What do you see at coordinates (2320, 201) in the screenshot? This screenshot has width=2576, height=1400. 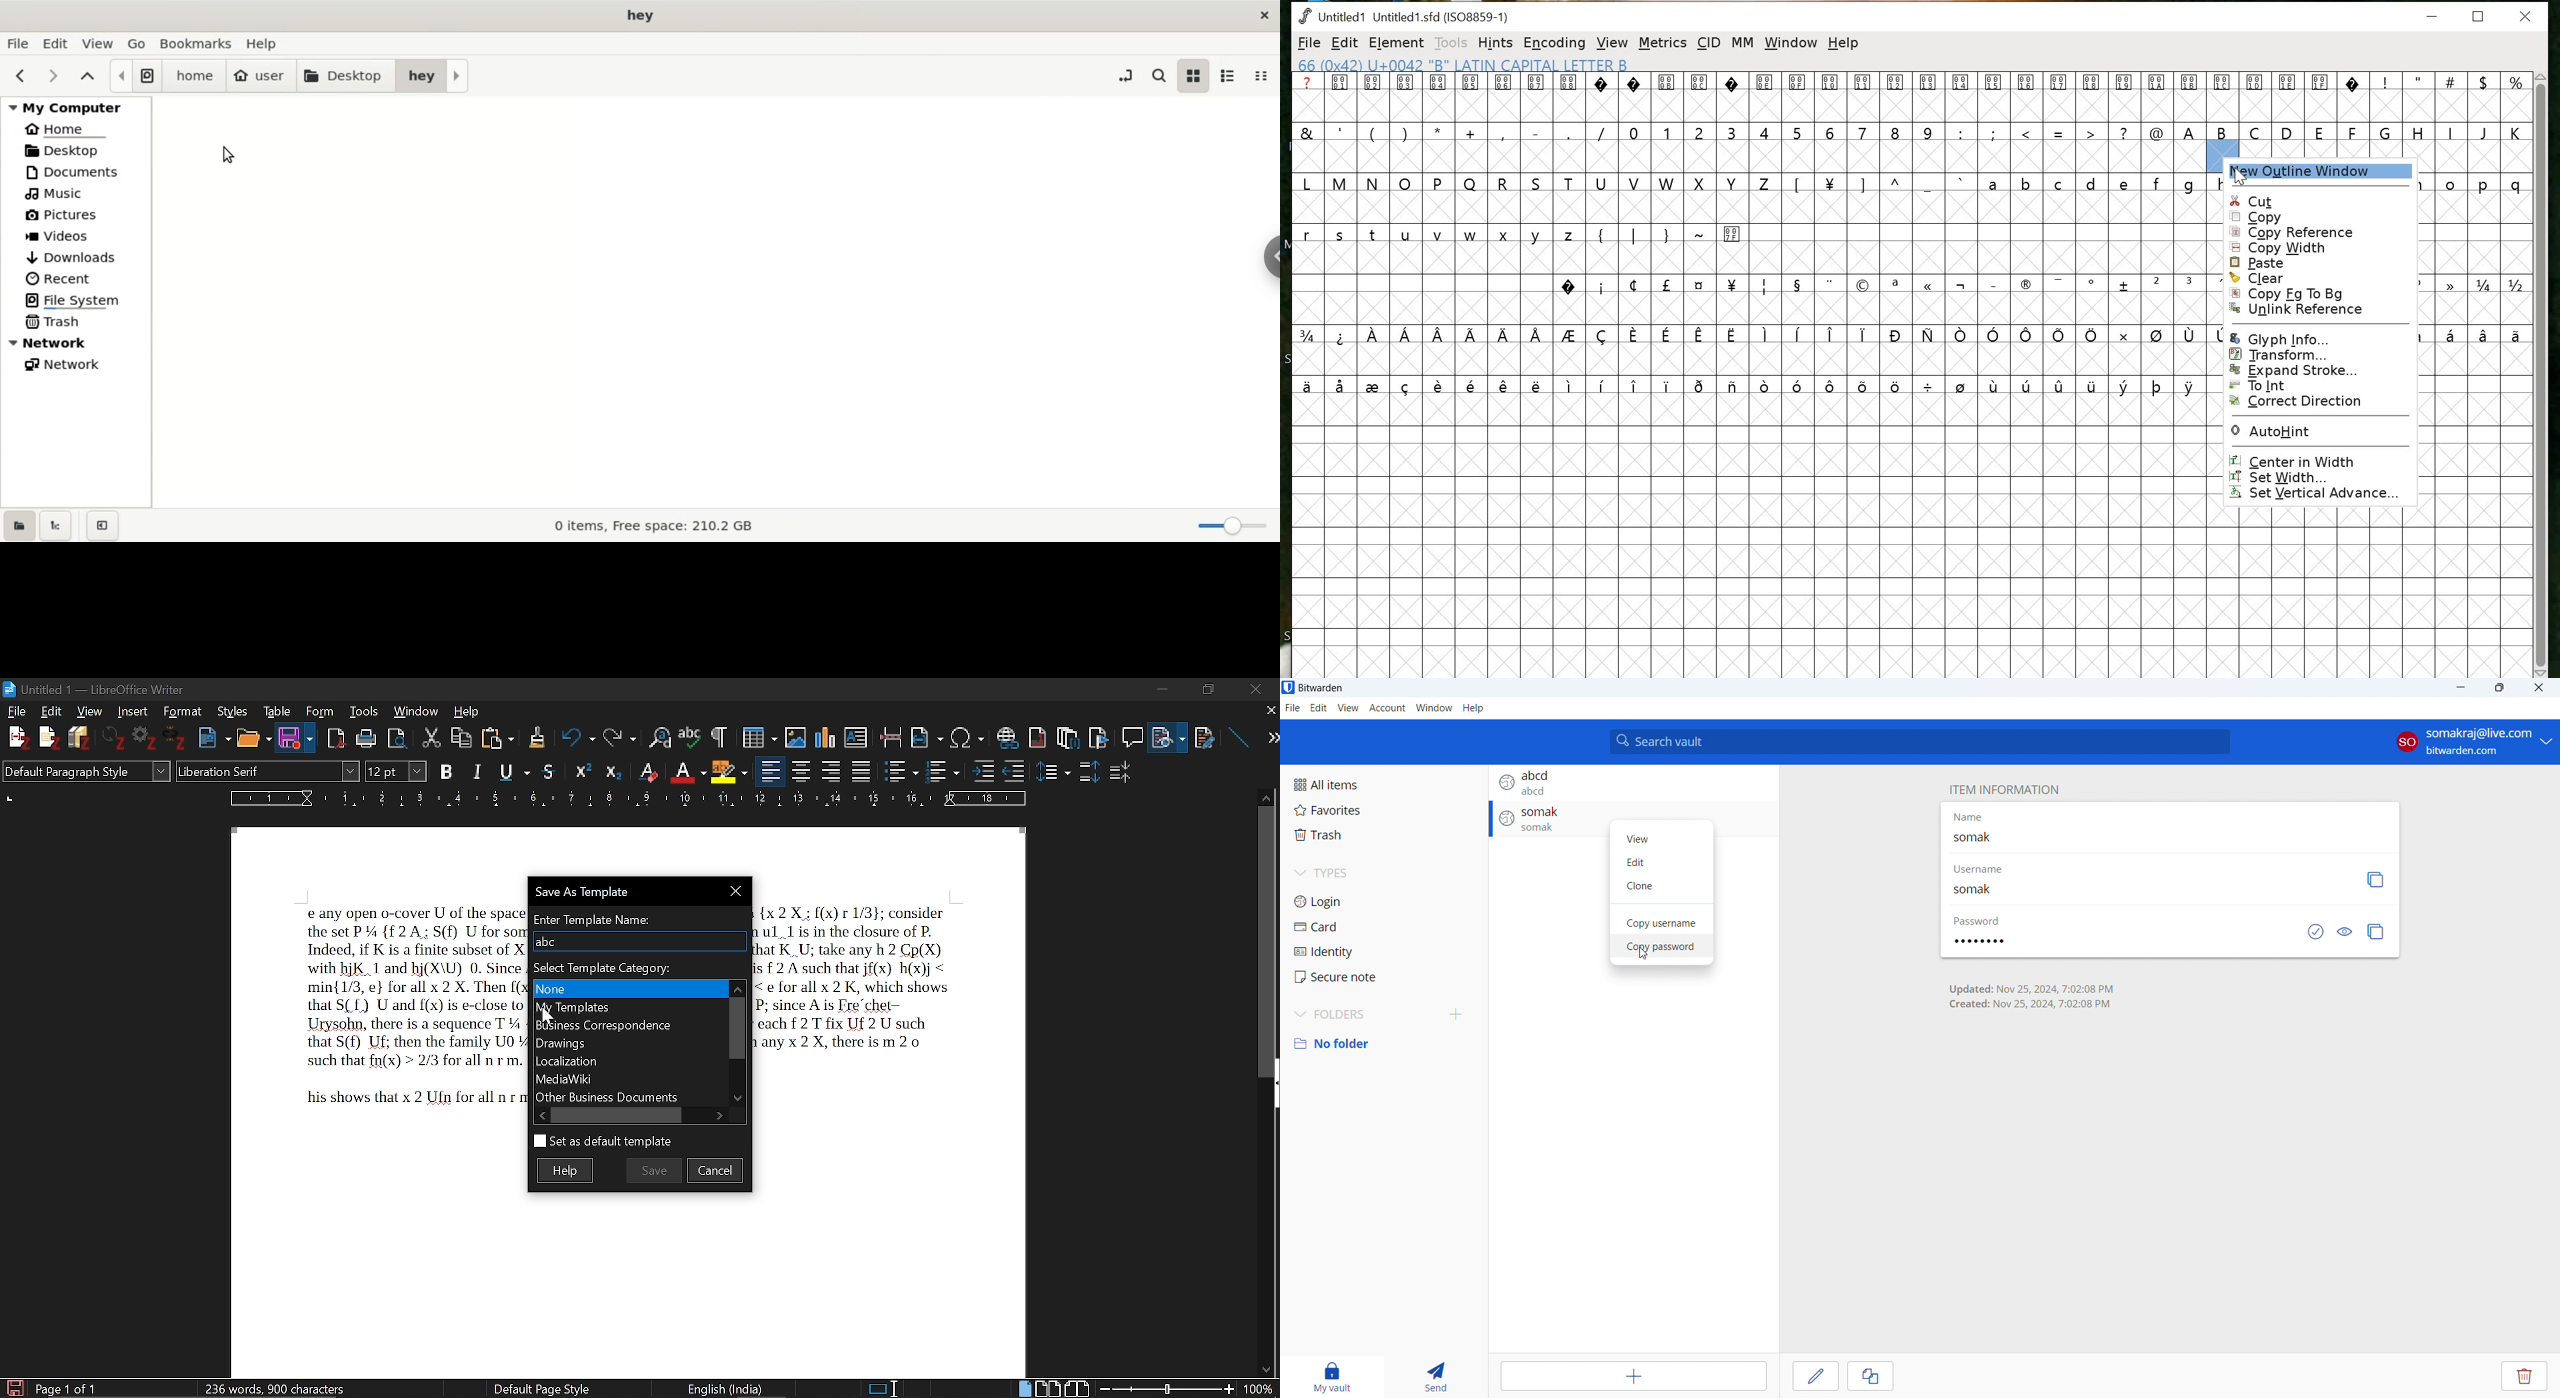 I see `cut` at bounding box center [2320, 201].